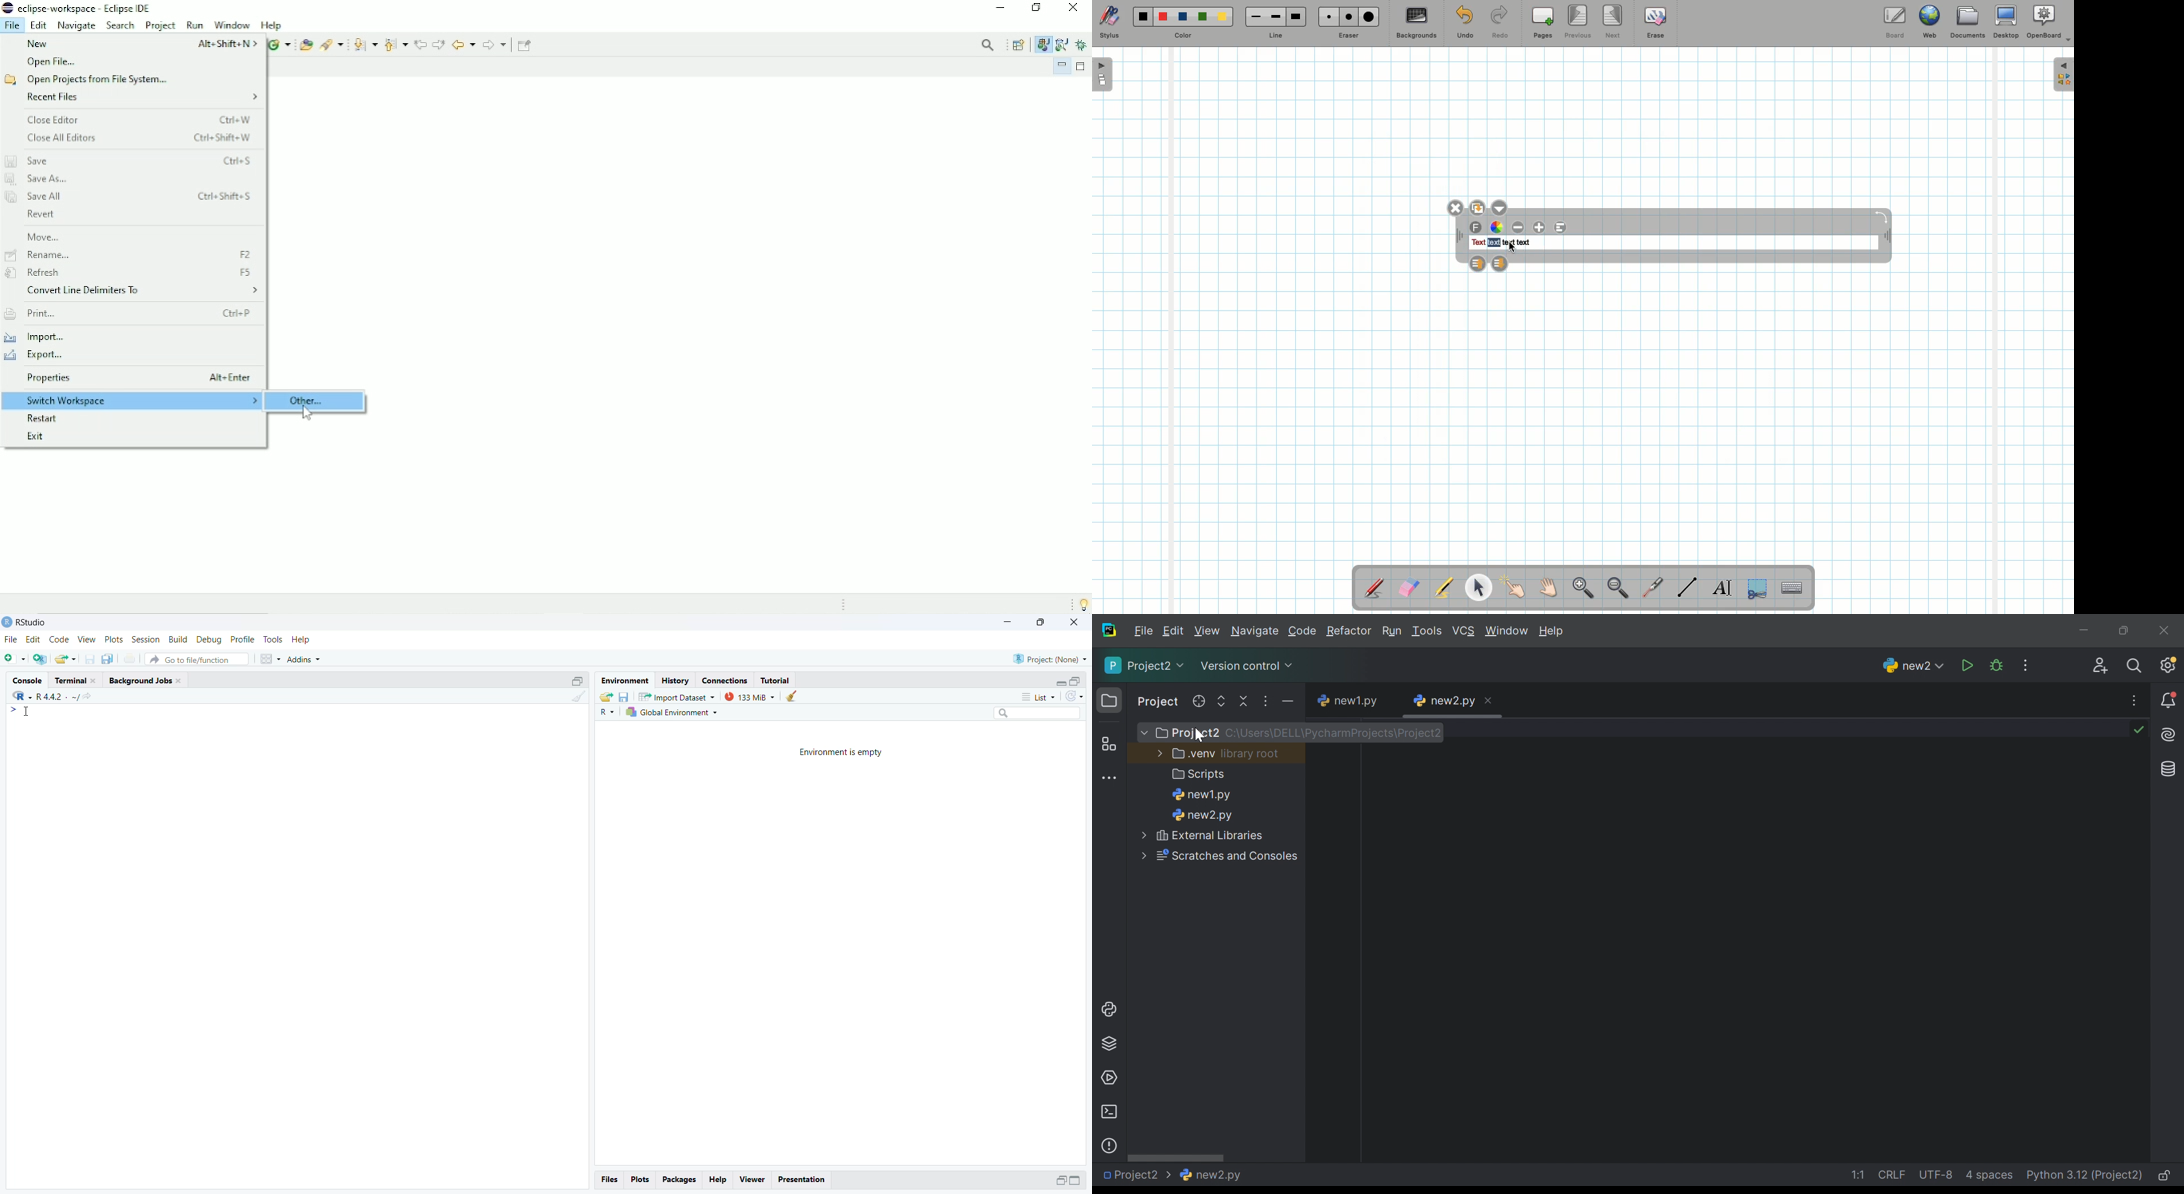 The image size is (2184, 1204). I want to click on Close all editors, so click(141, 139).